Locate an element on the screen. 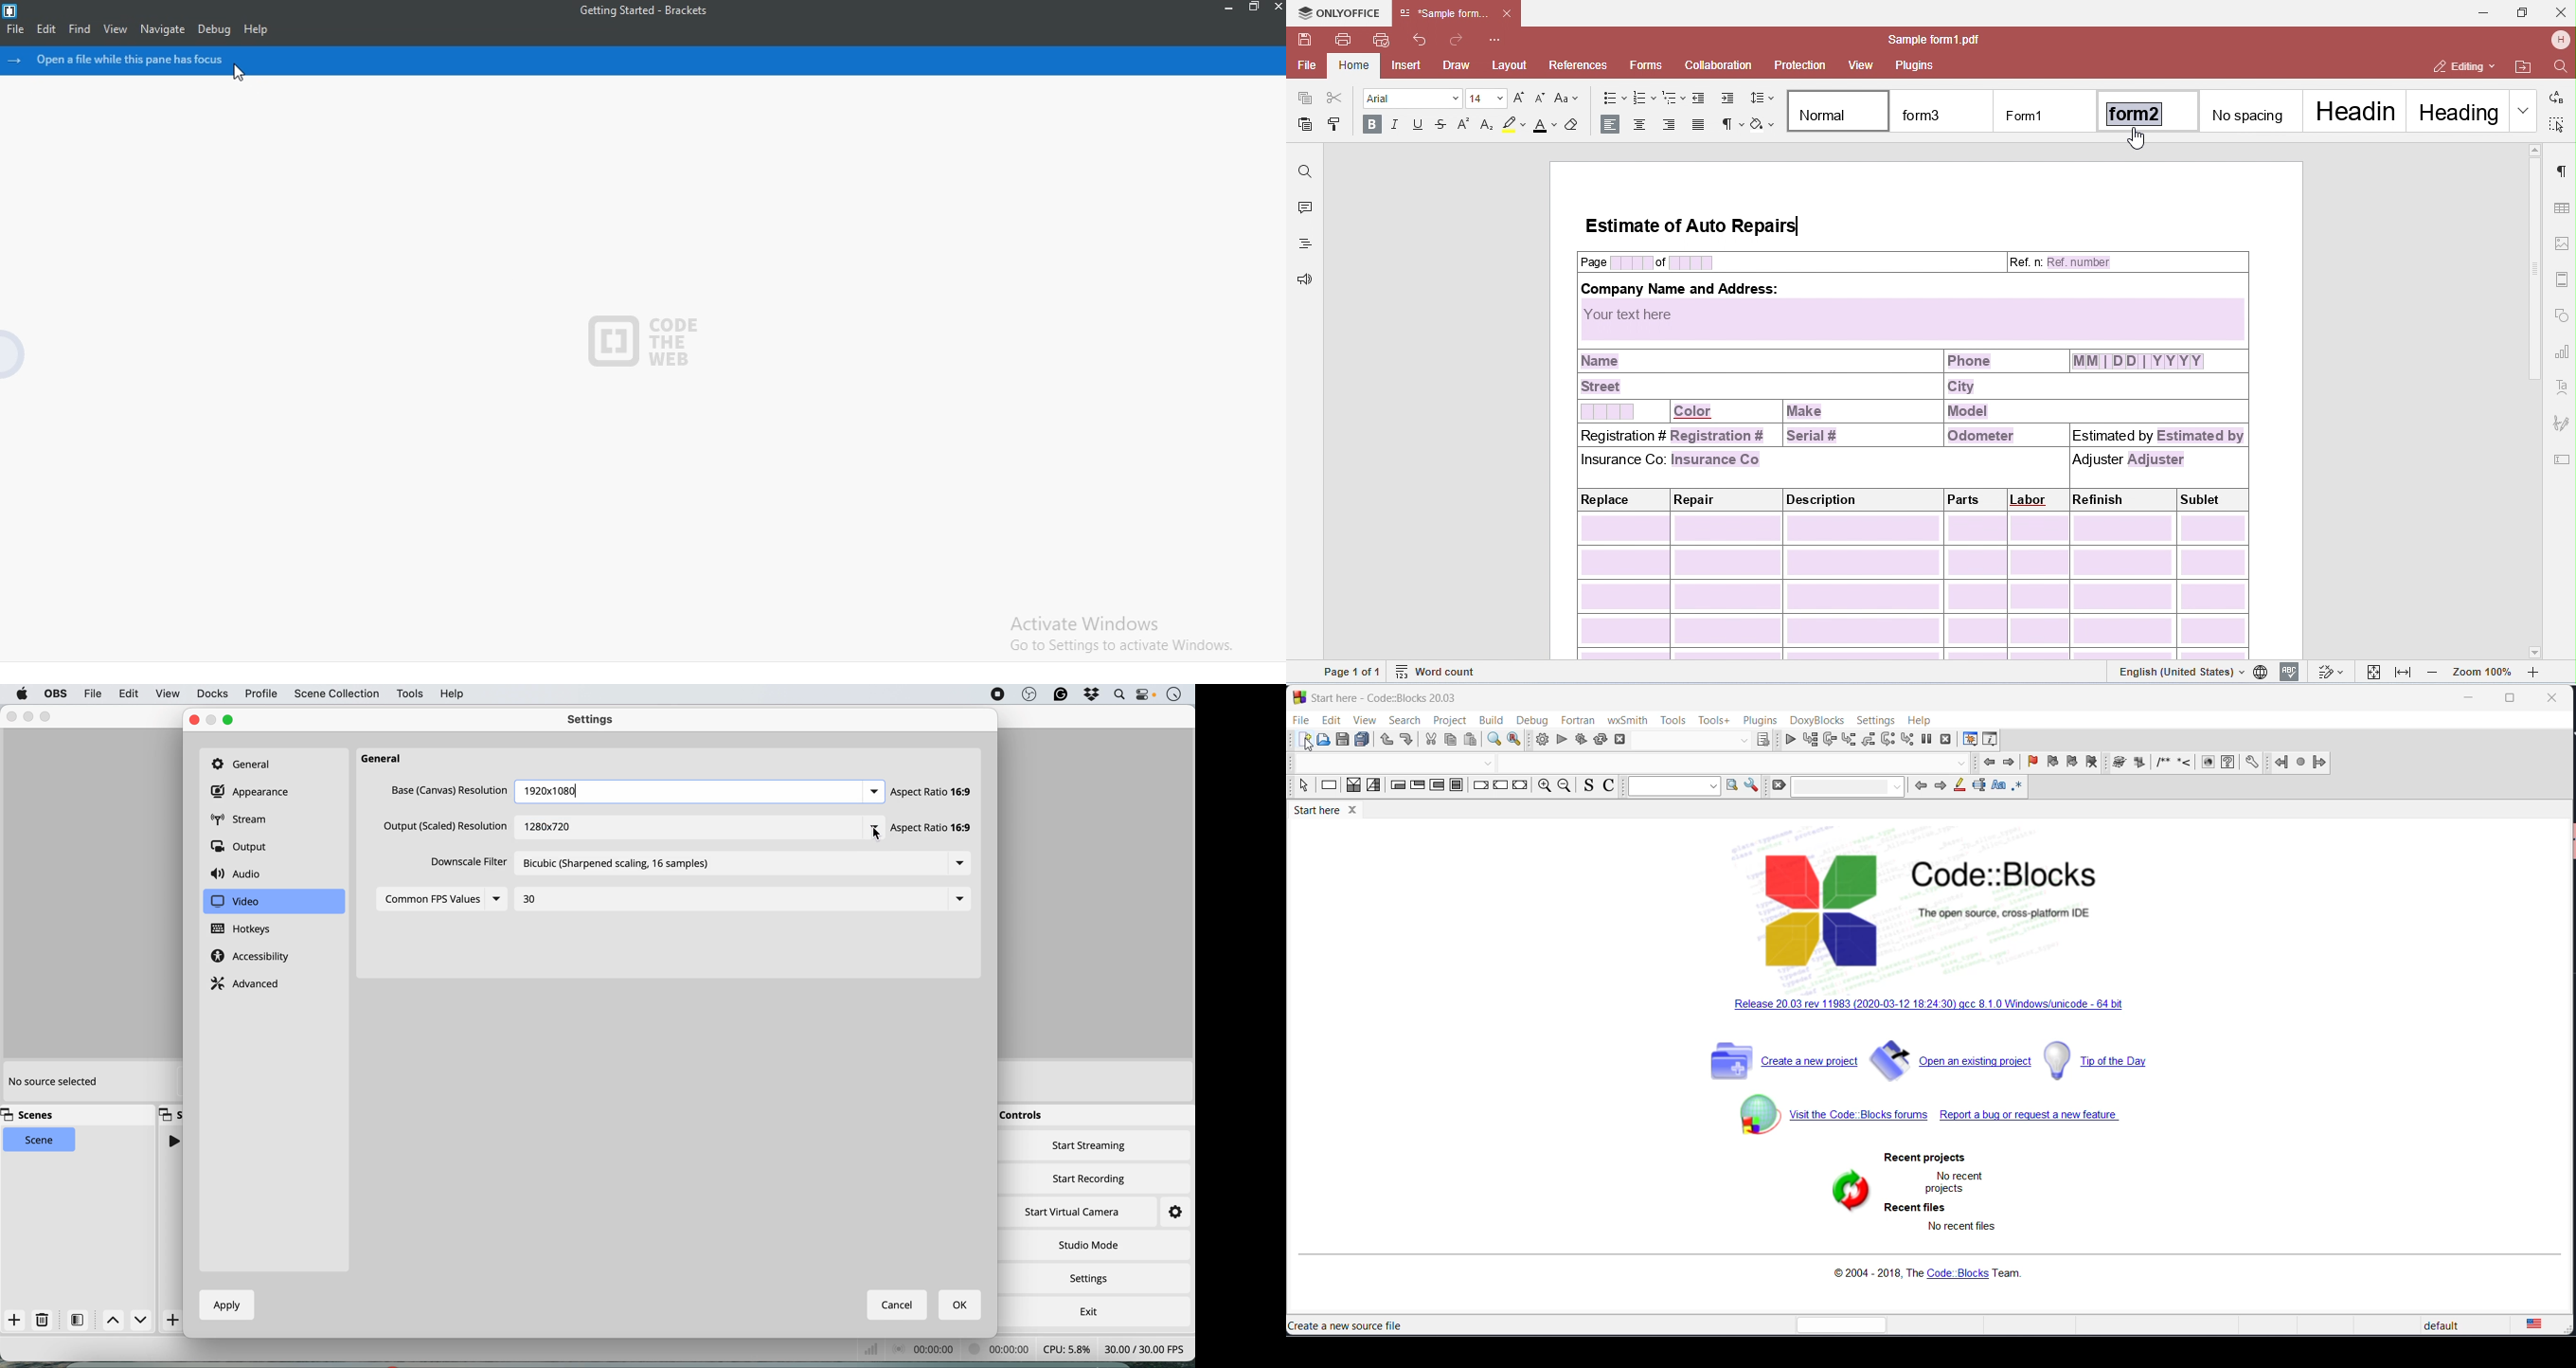 This screenshot has height=1372, width=2576. Code::Blocks
The open source, cross-platform IDE is located at coordinates (1930, 911).